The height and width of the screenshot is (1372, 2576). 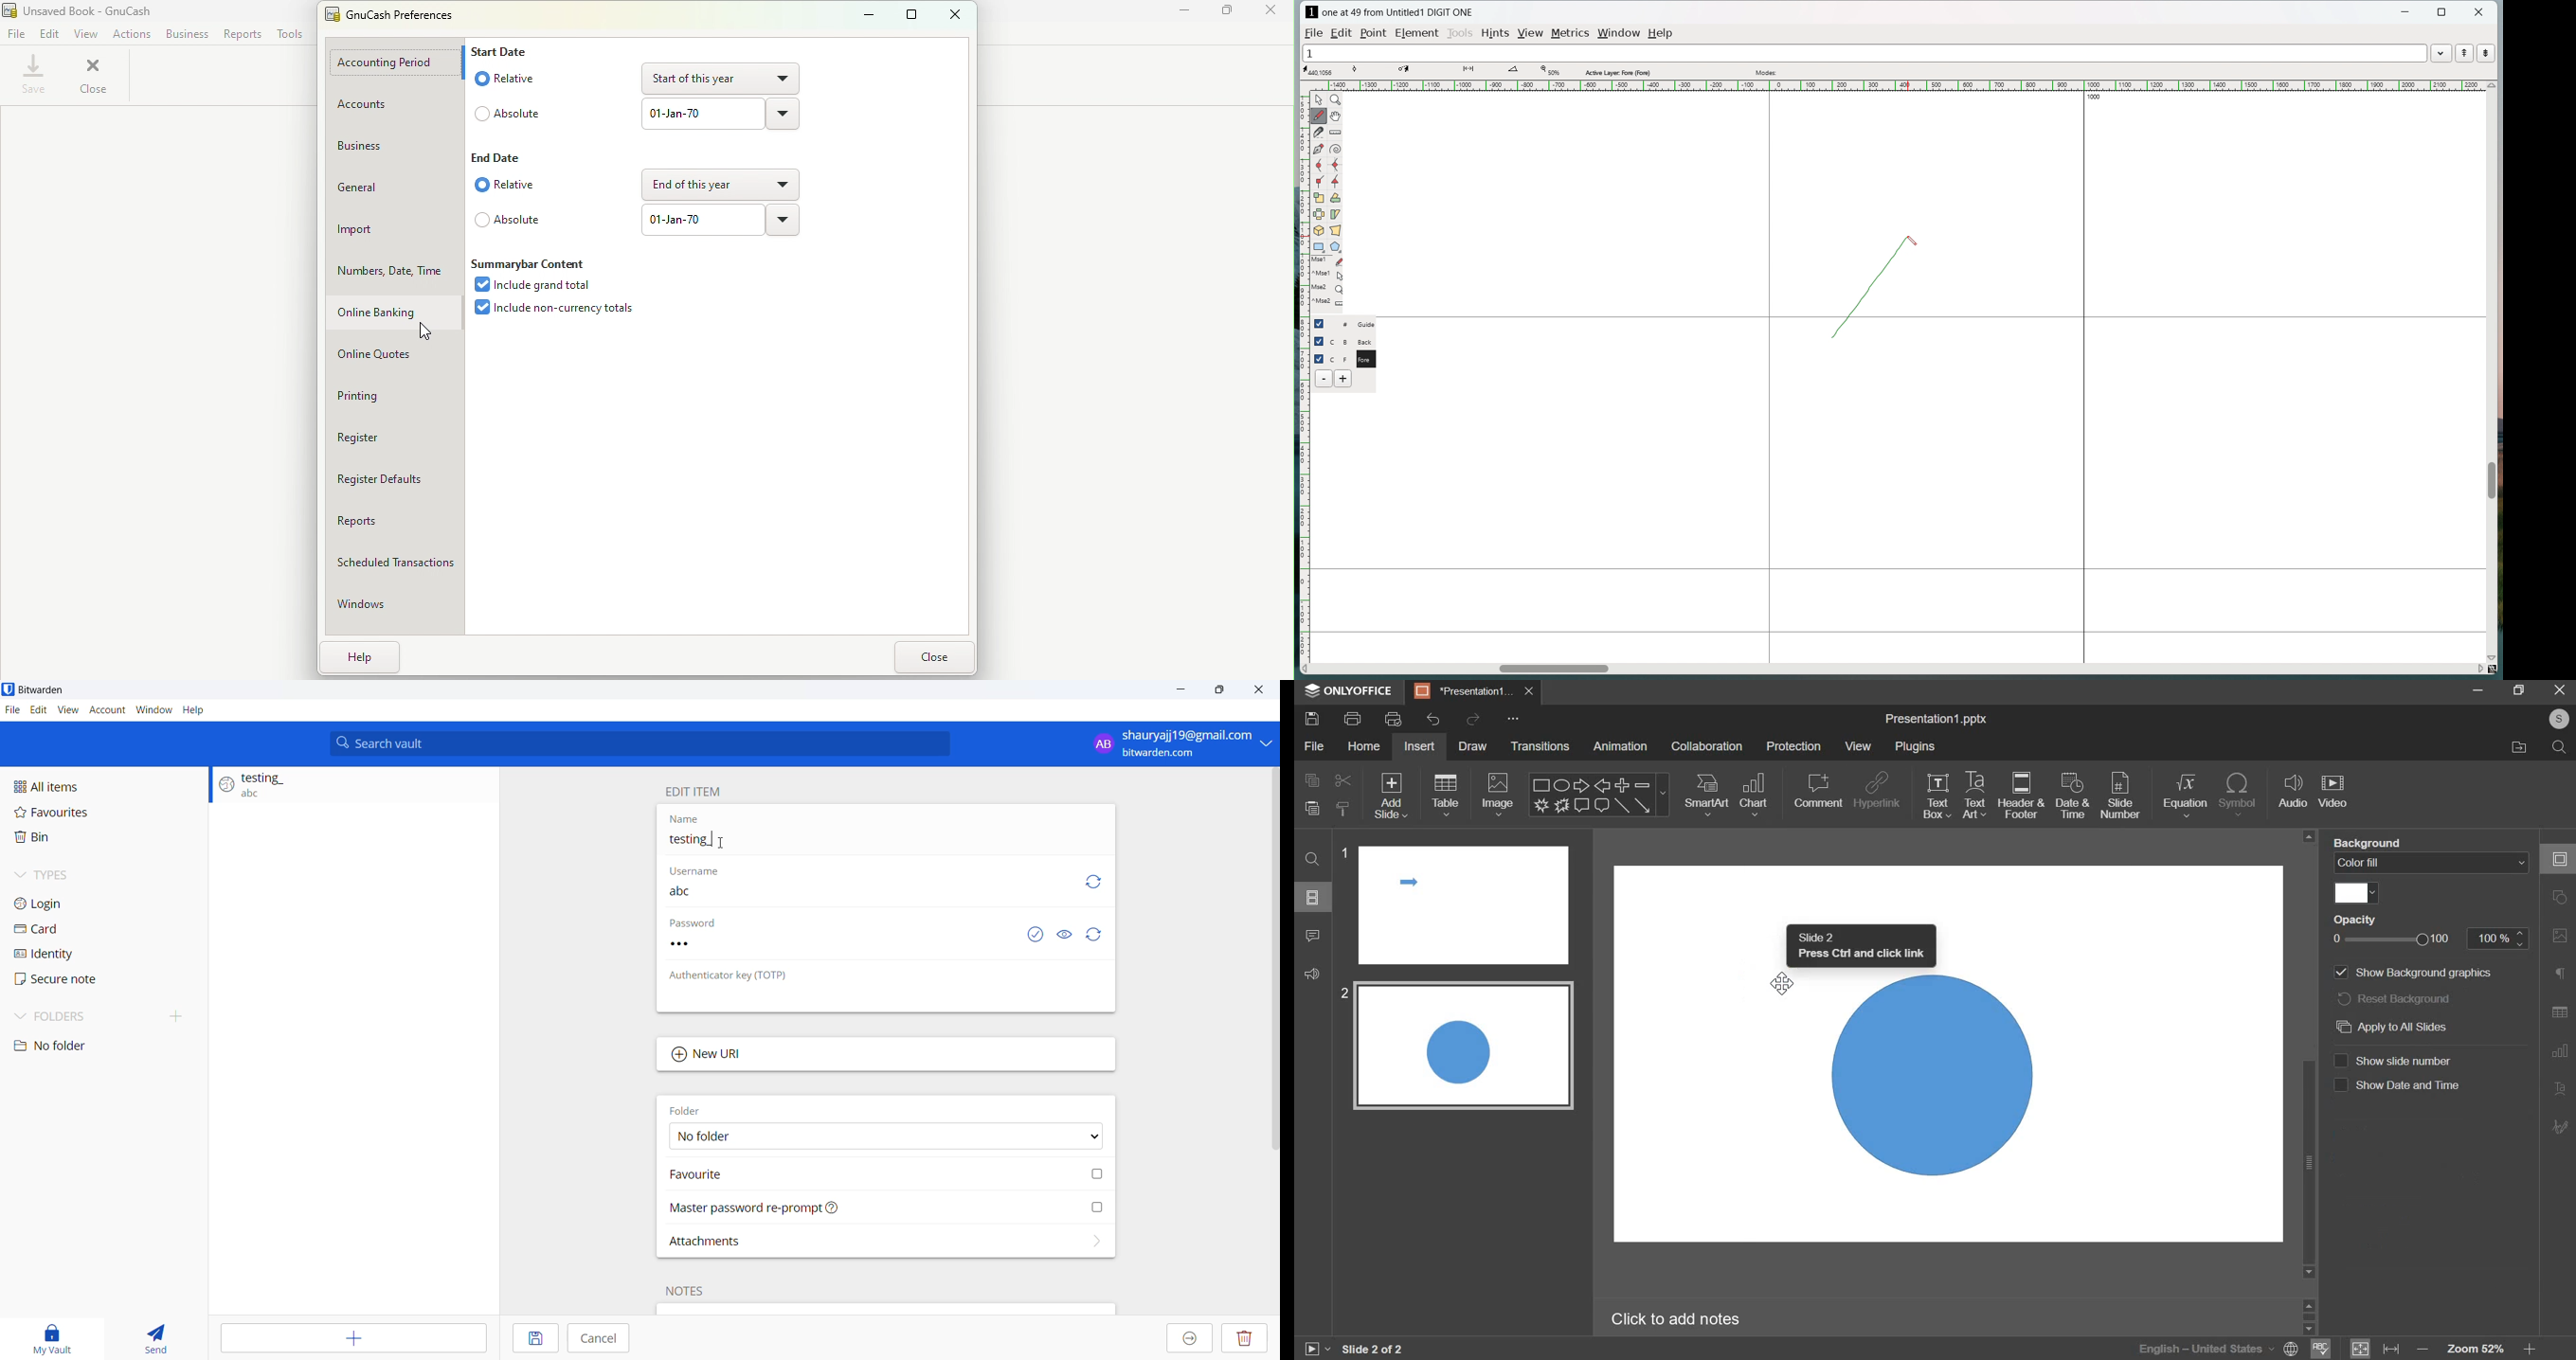 What do you see at coordinates (2310, 948) in the screenshot?
I see `vertical scrollbar` at bounding box center [2310, 948].